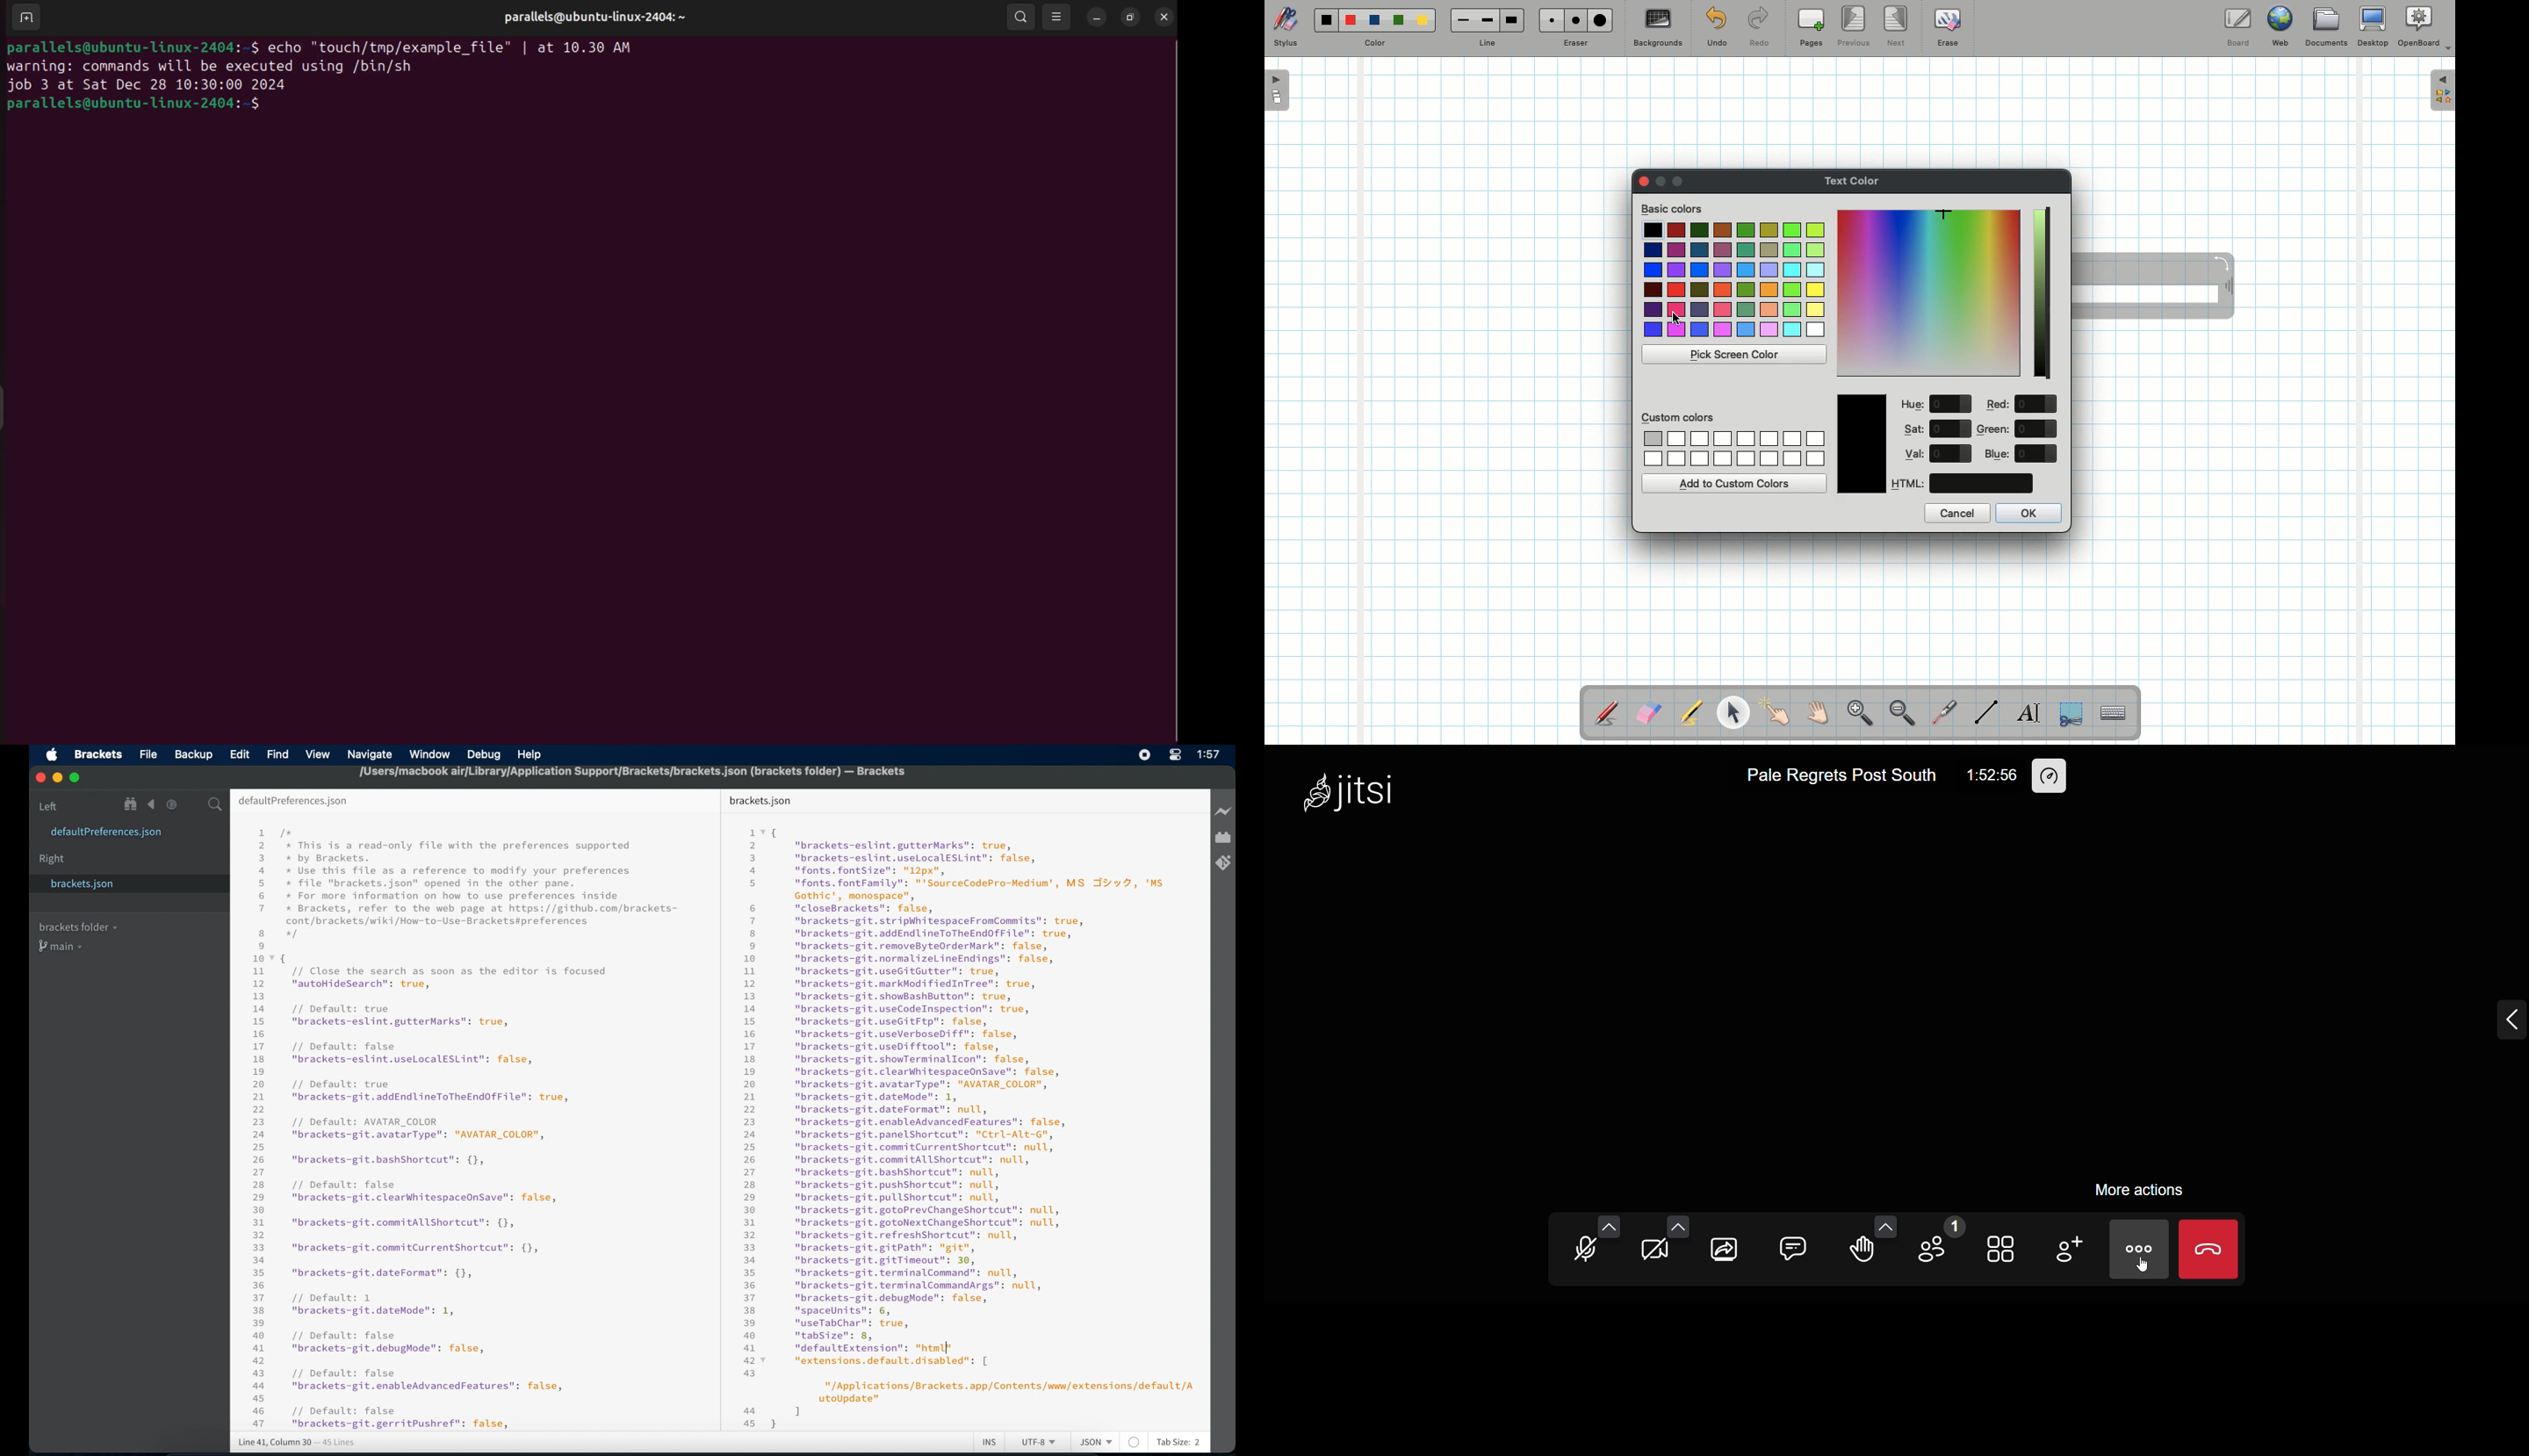 Image resolution: width=2548 pixels, height=1456 pixels. I want to click on window, so click(431, 755).